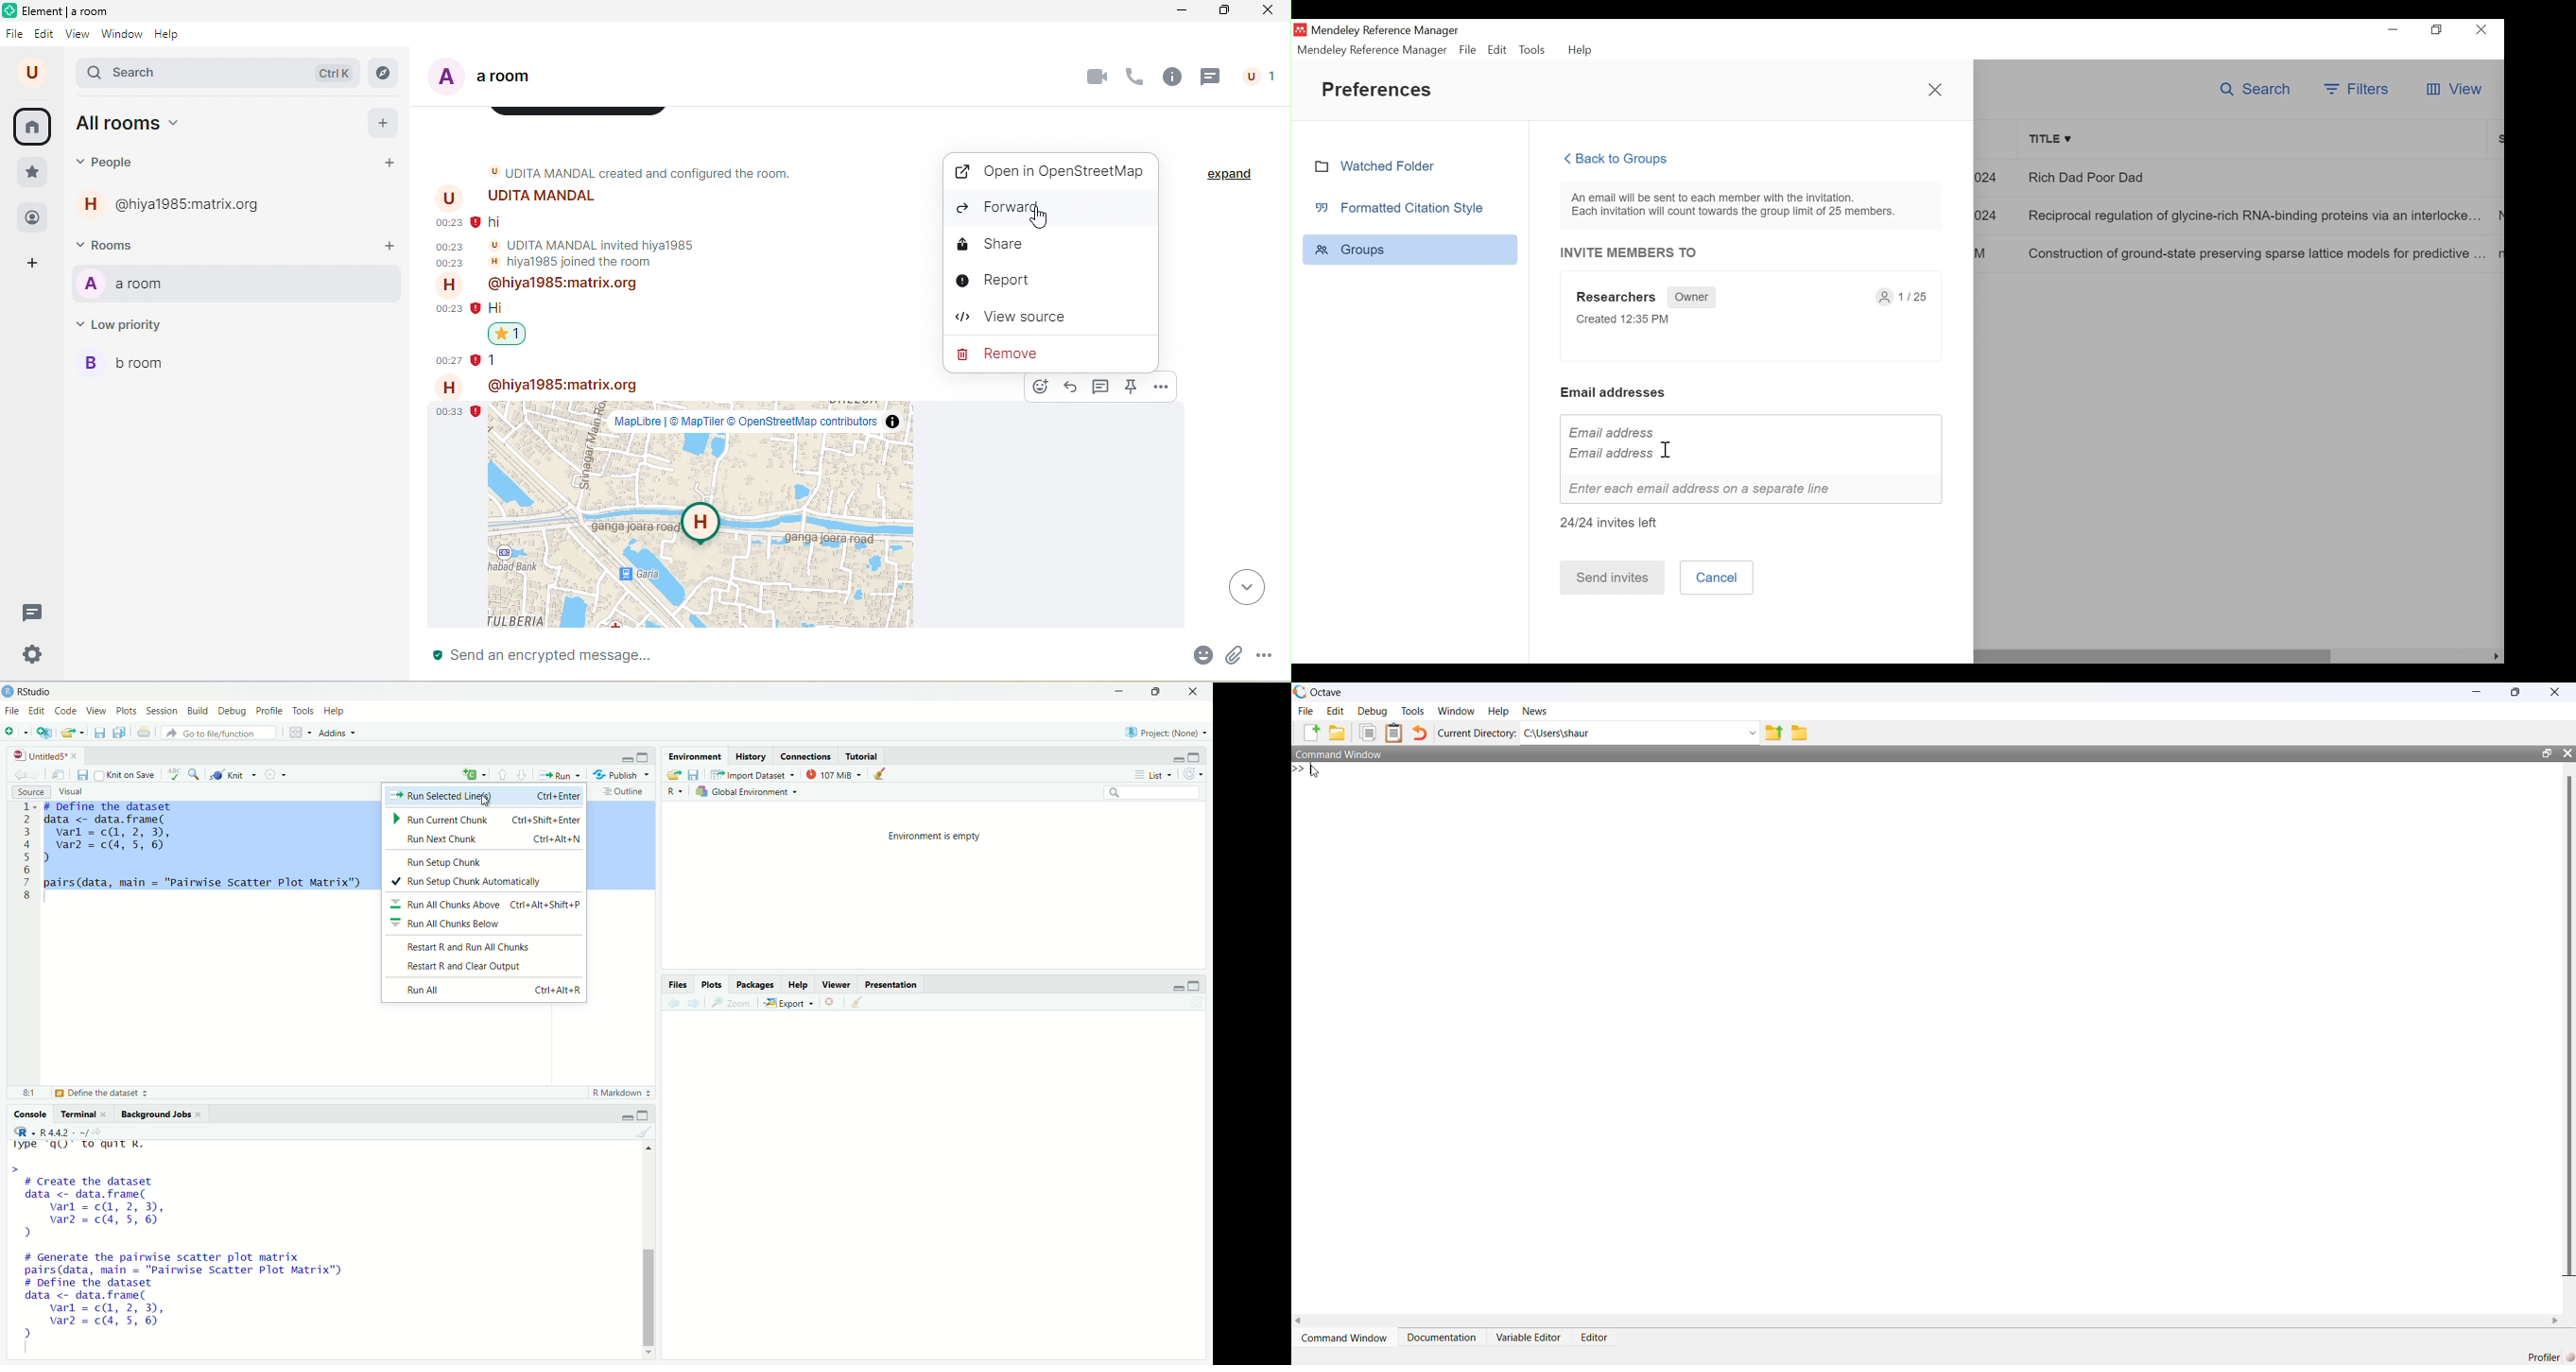 The width and height of the screenshot is (2576, 1372). I want to click on RStudio, so click(32, 692).